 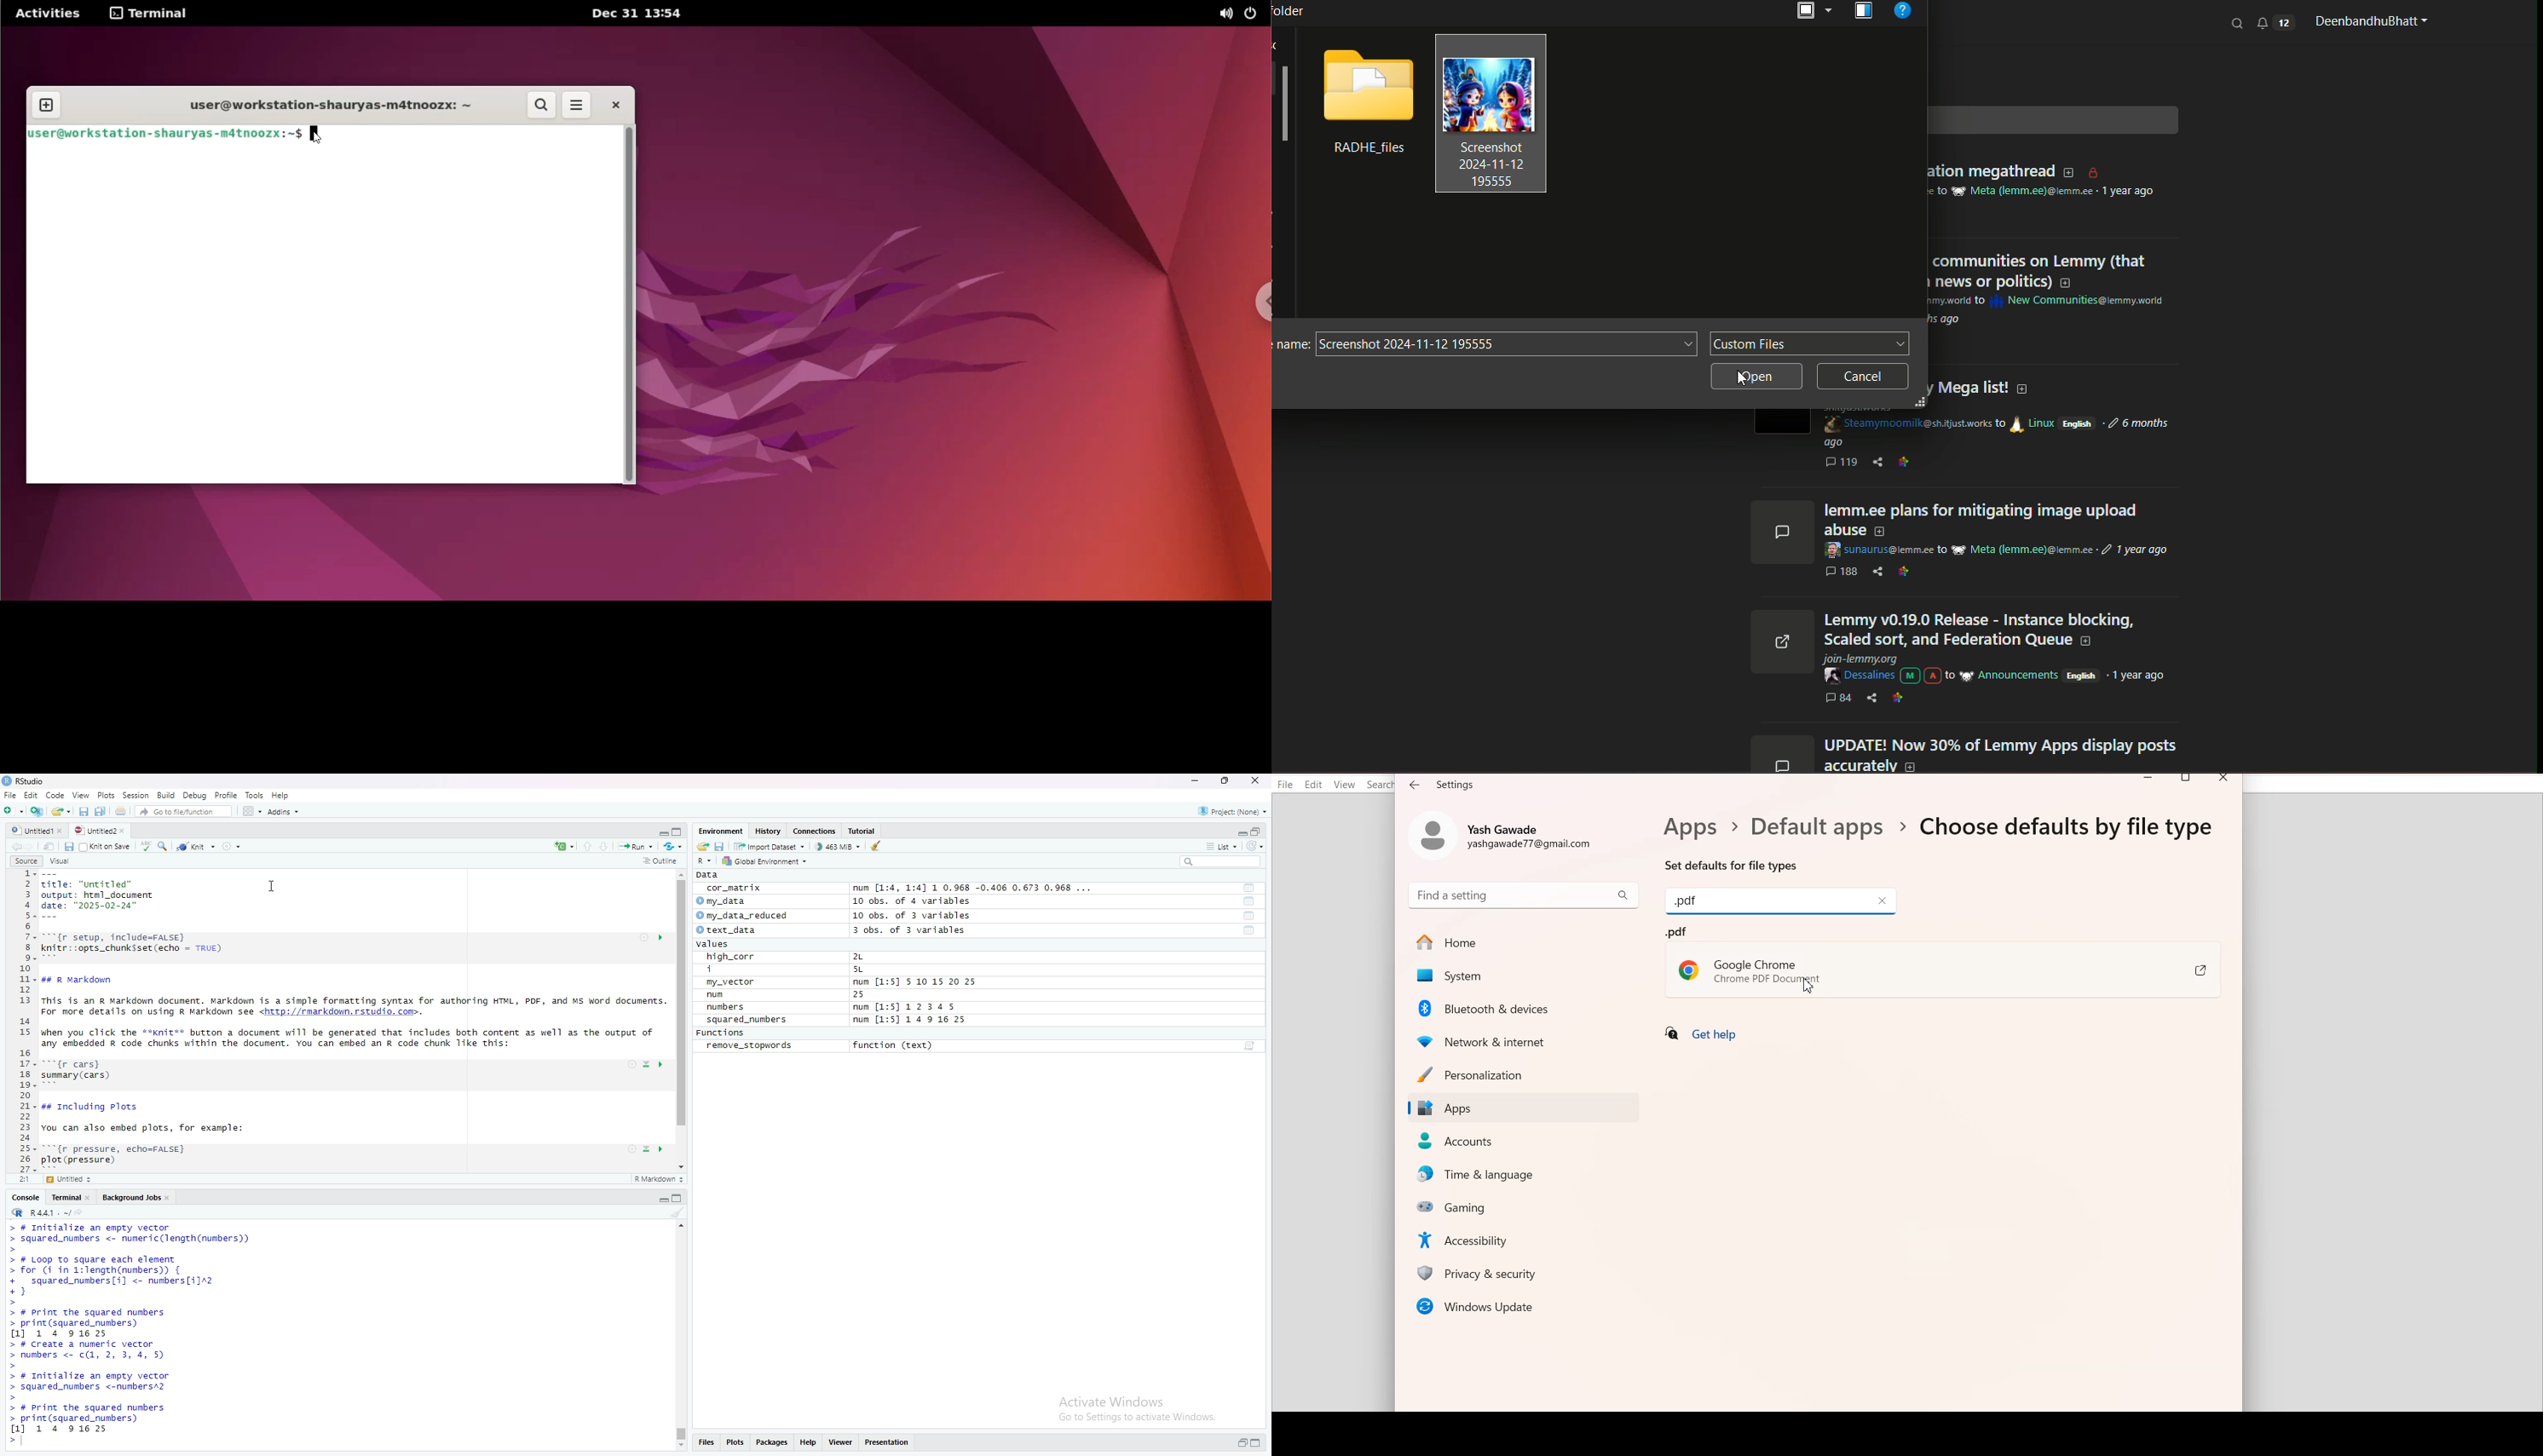 What do you see at coordinates (101, 811) in the screenshot?
I see `Save all open documents` at bounding box center [101, 811].